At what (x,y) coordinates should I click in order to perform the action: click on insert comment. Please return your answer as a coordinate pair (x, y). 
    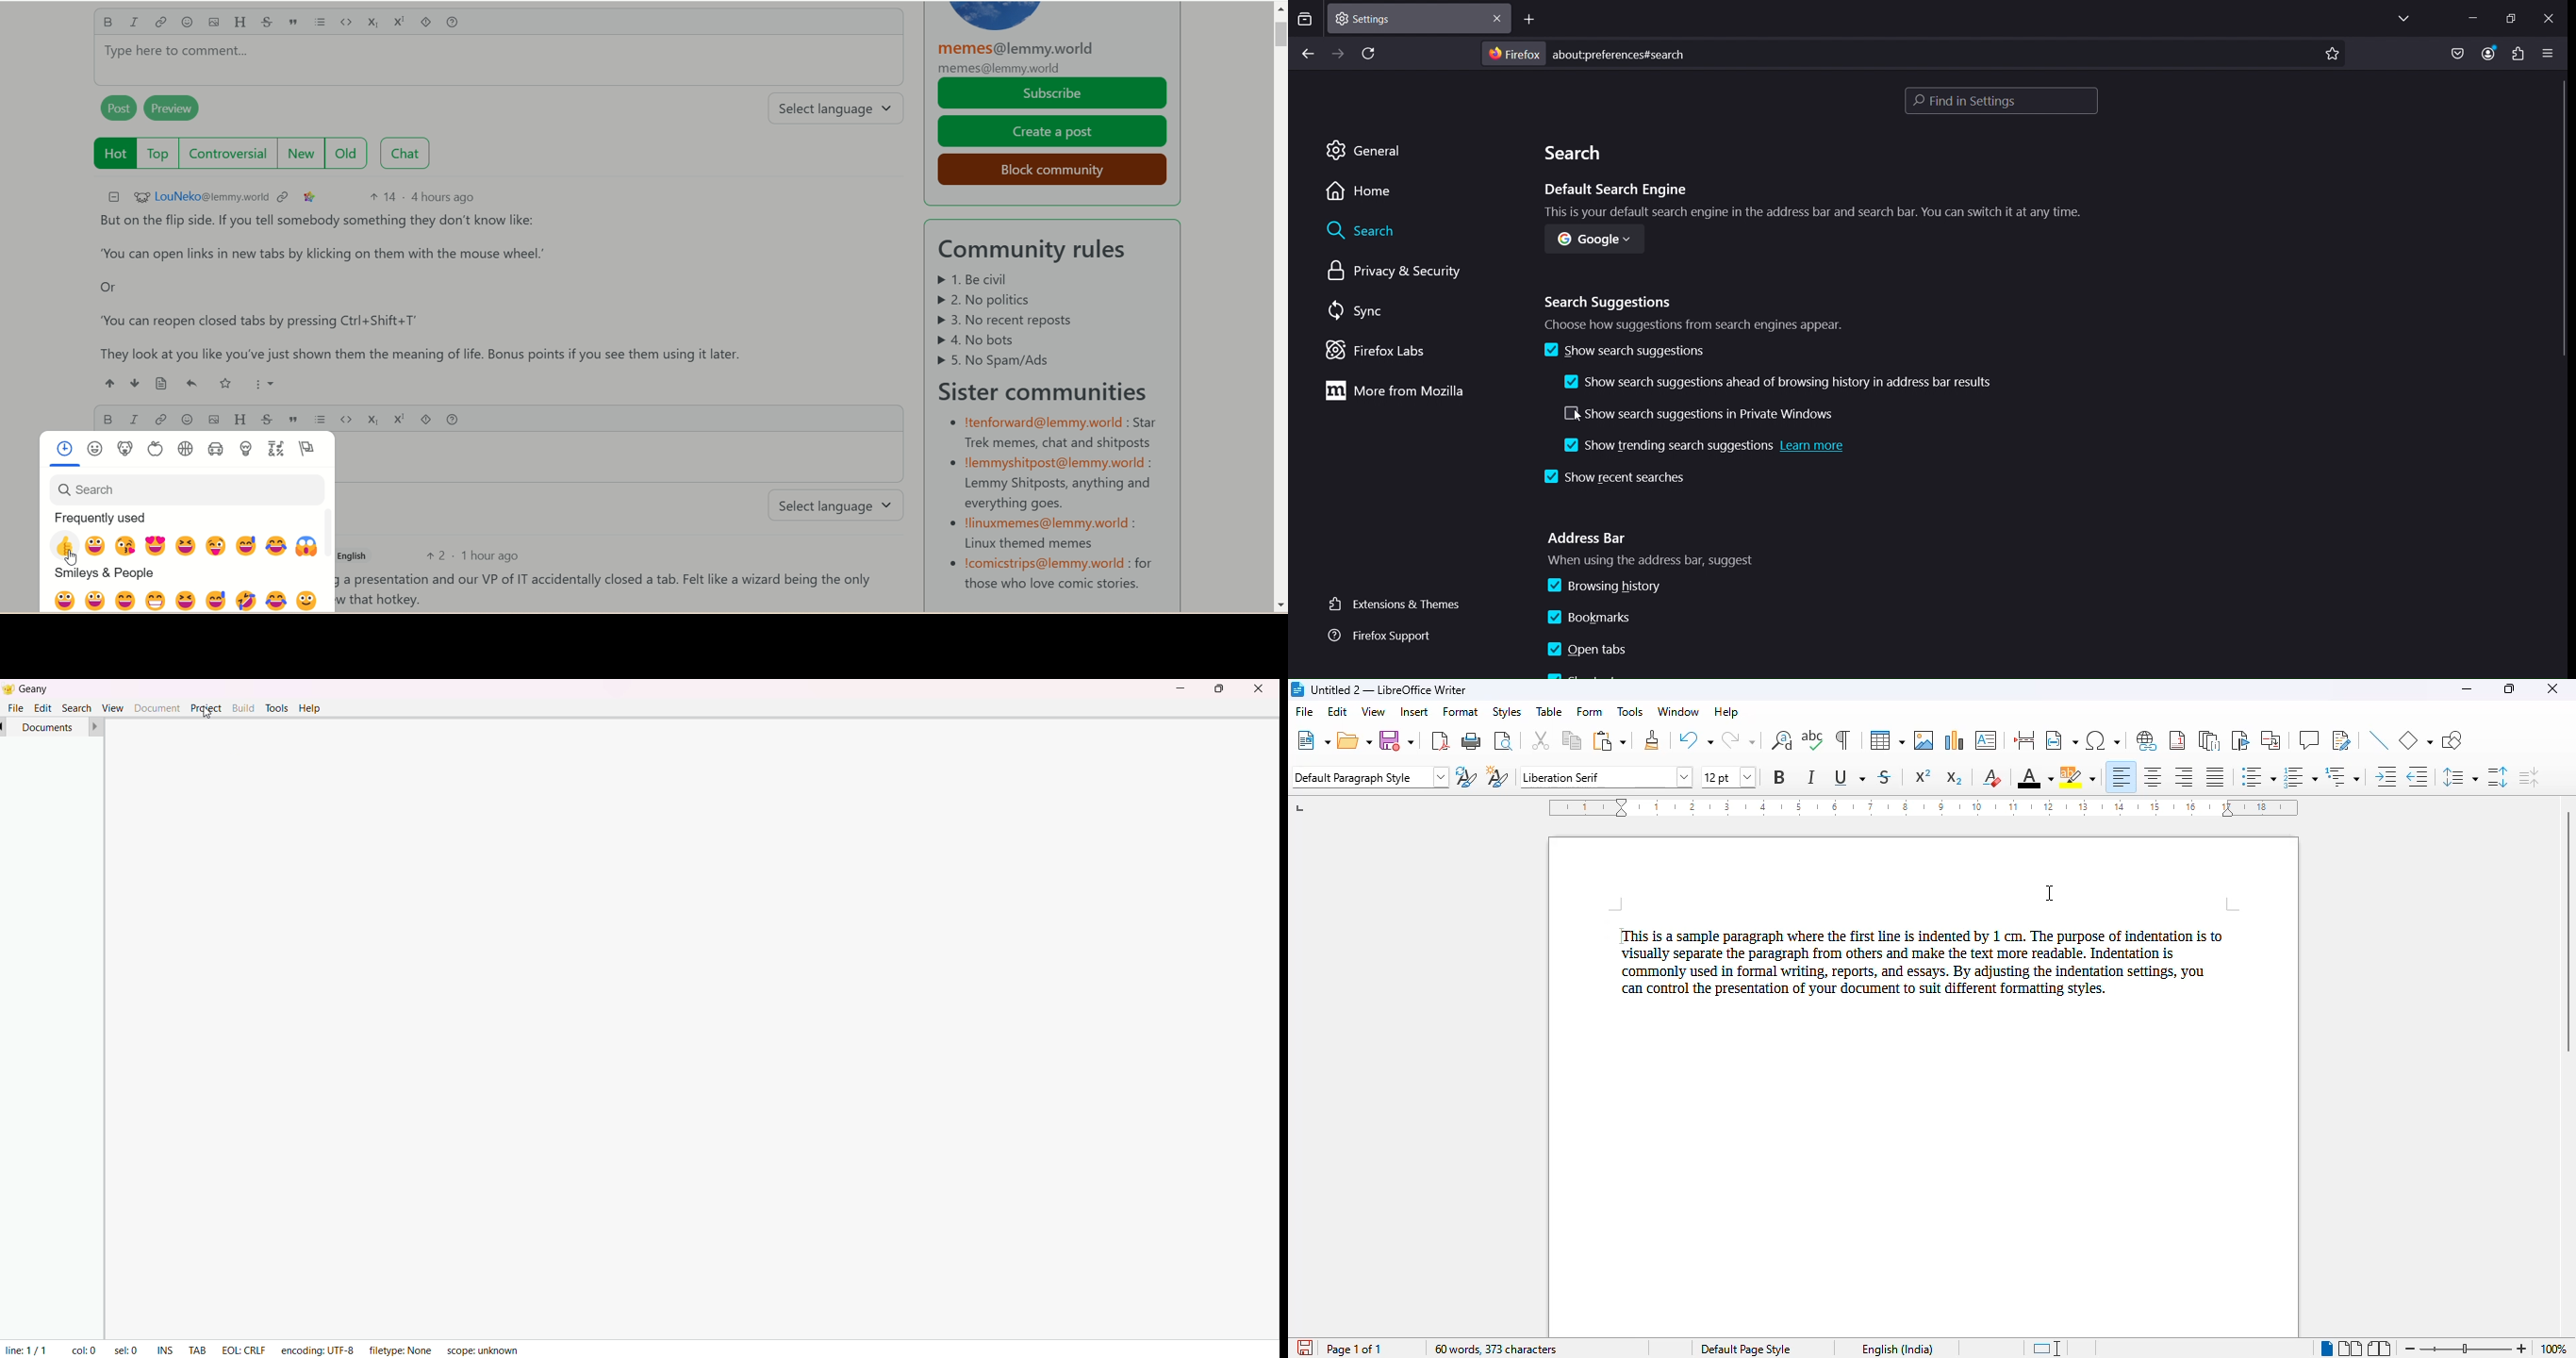
    Looking at the image, I should click on (2309, 739).